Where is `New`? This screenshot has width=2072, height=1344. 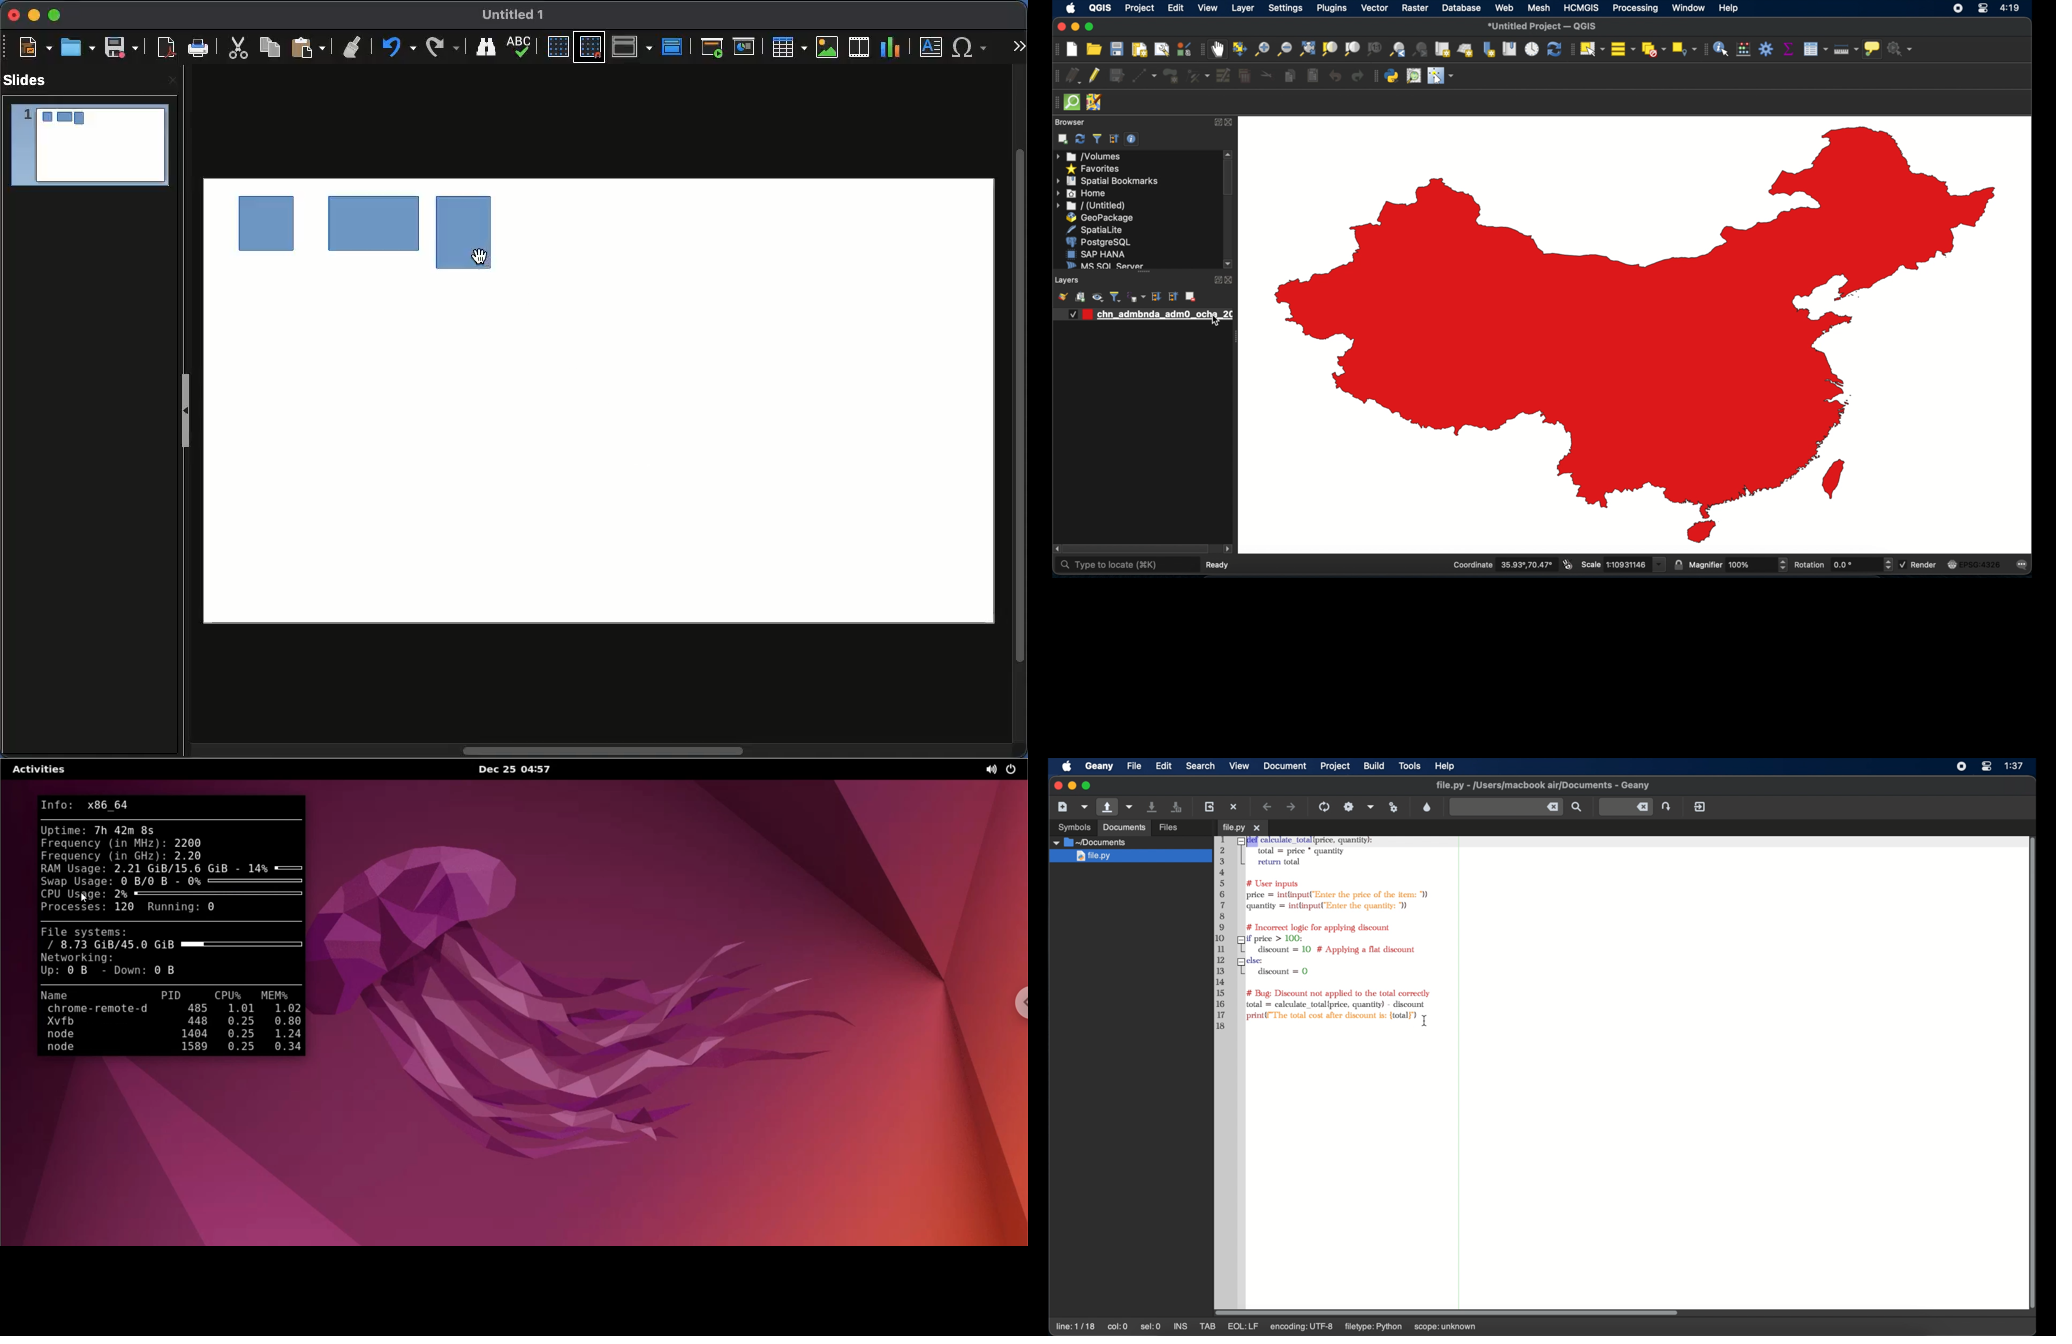
New is located at coordinates (30, 47).